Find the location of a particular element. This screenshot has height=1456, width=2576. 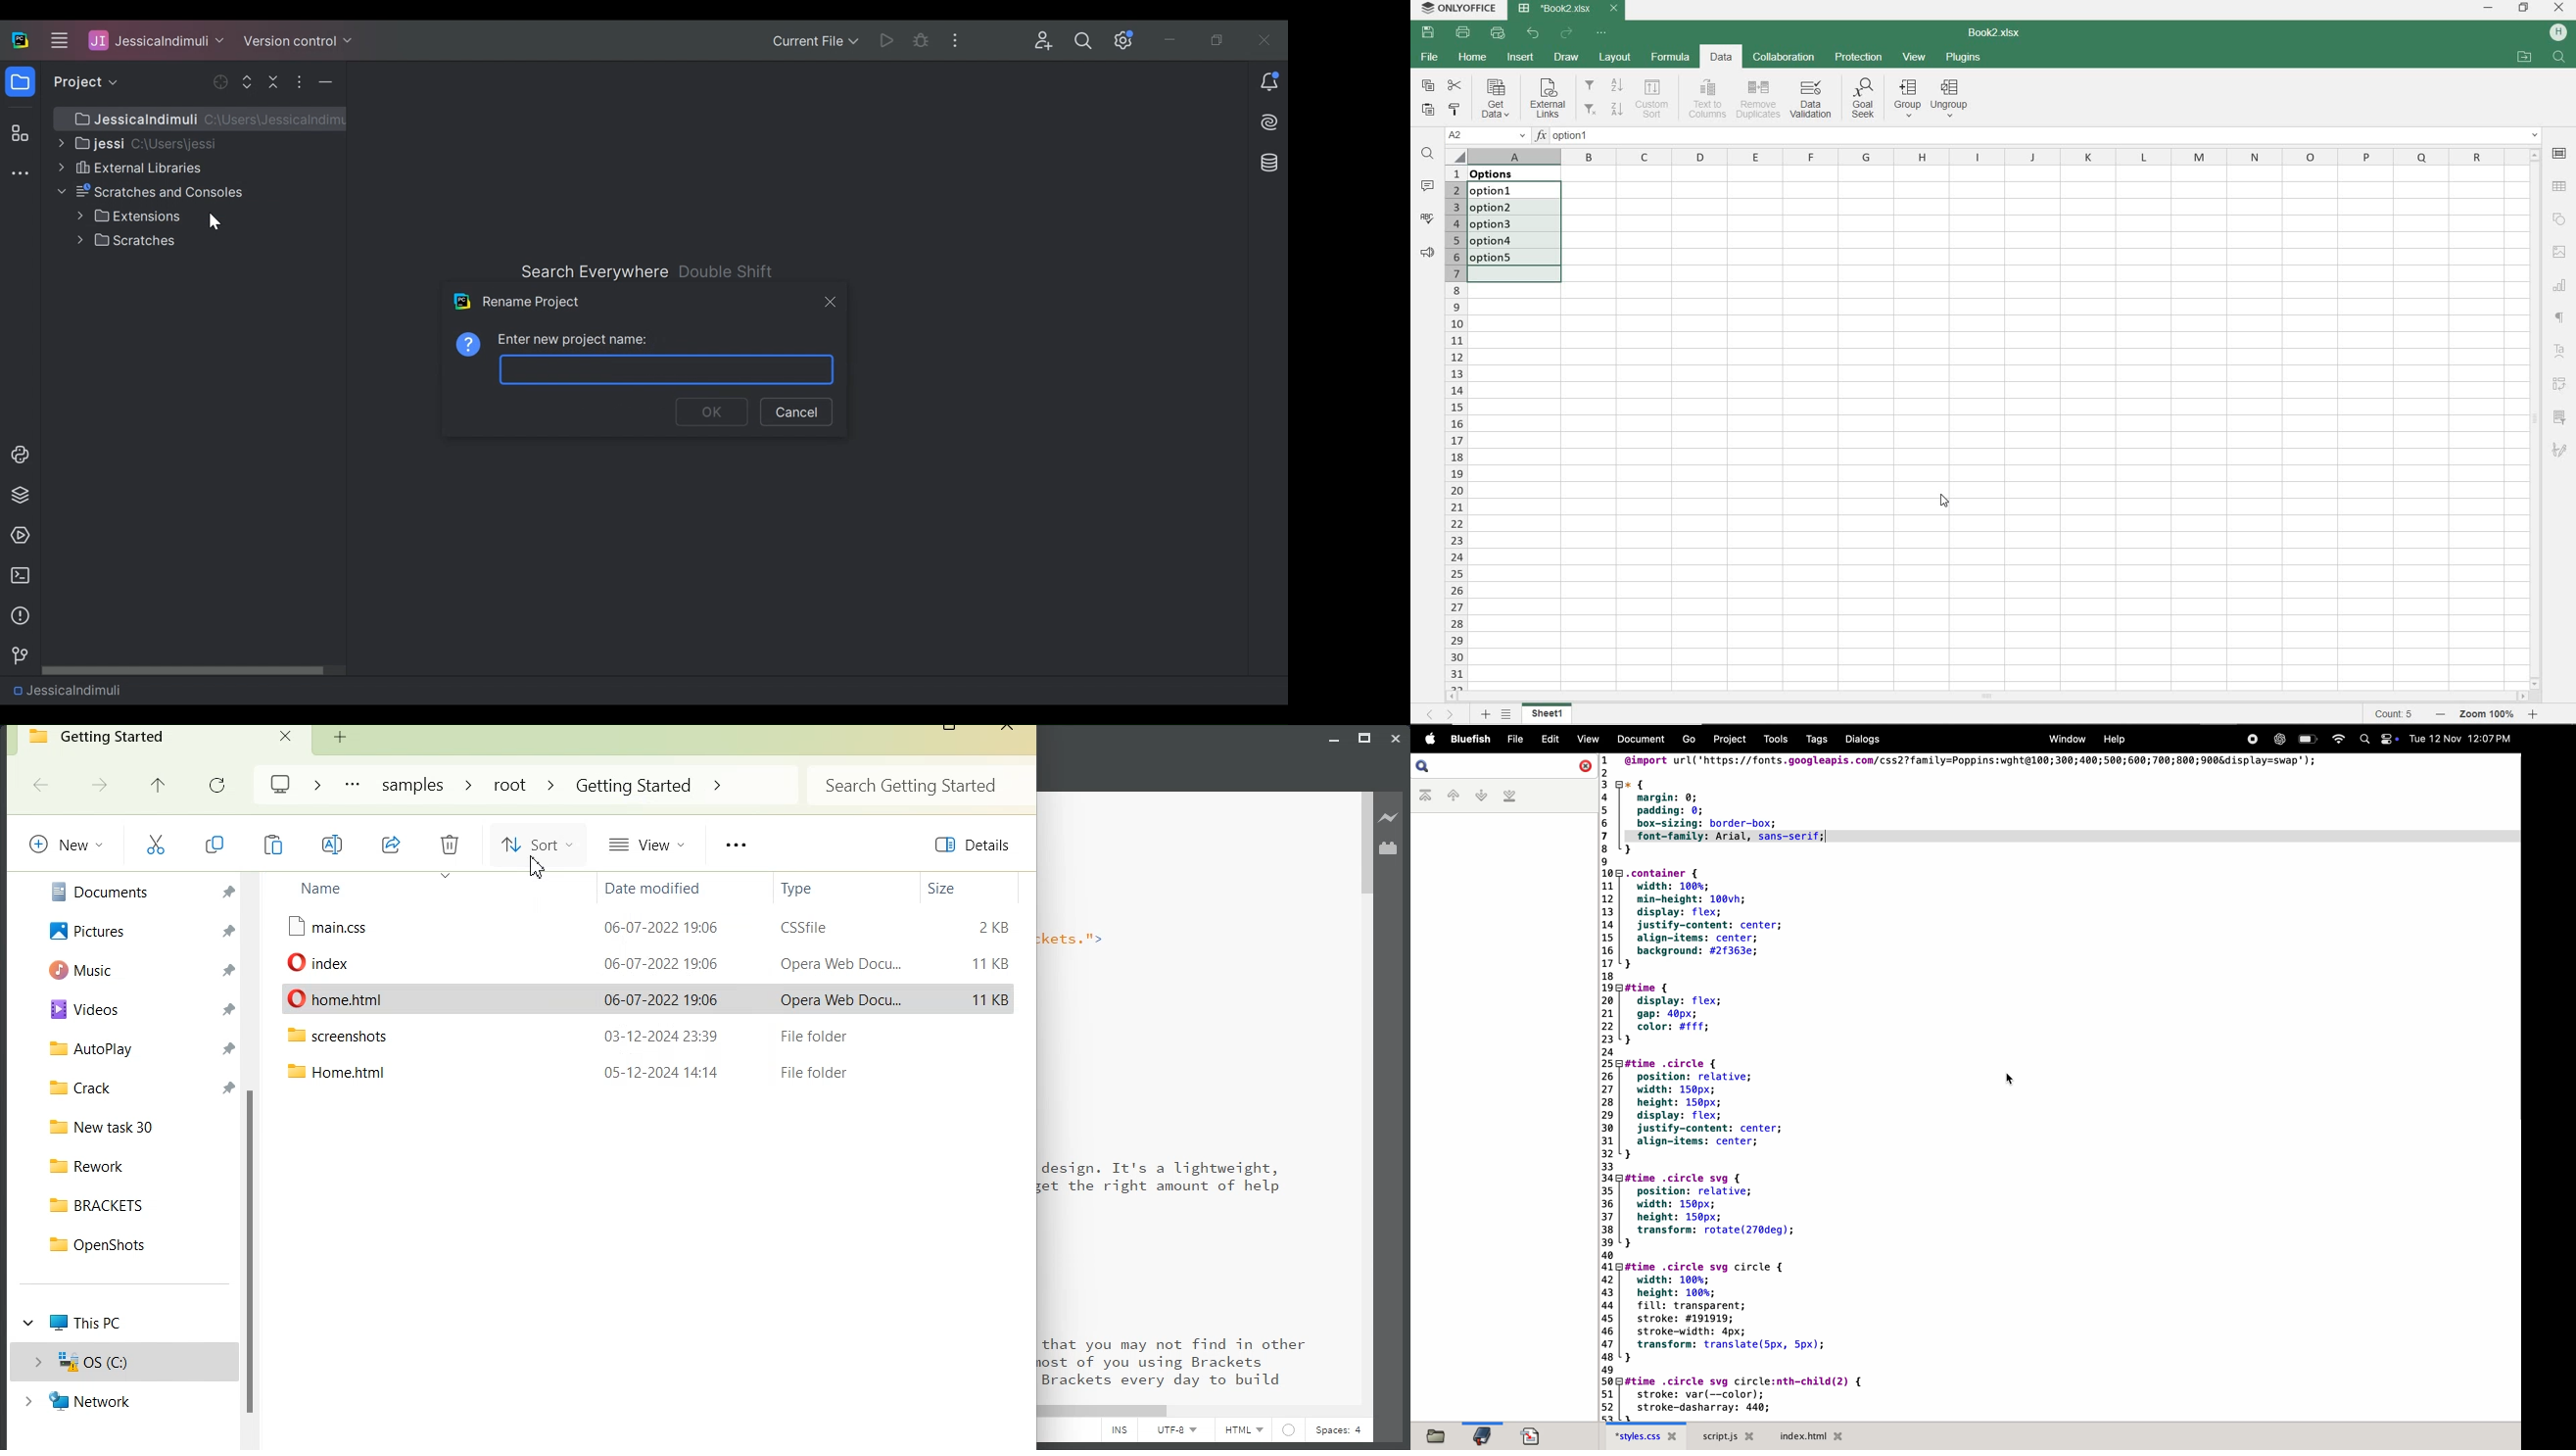

SYSTEM NAME is located at coordinates (1460, 8).